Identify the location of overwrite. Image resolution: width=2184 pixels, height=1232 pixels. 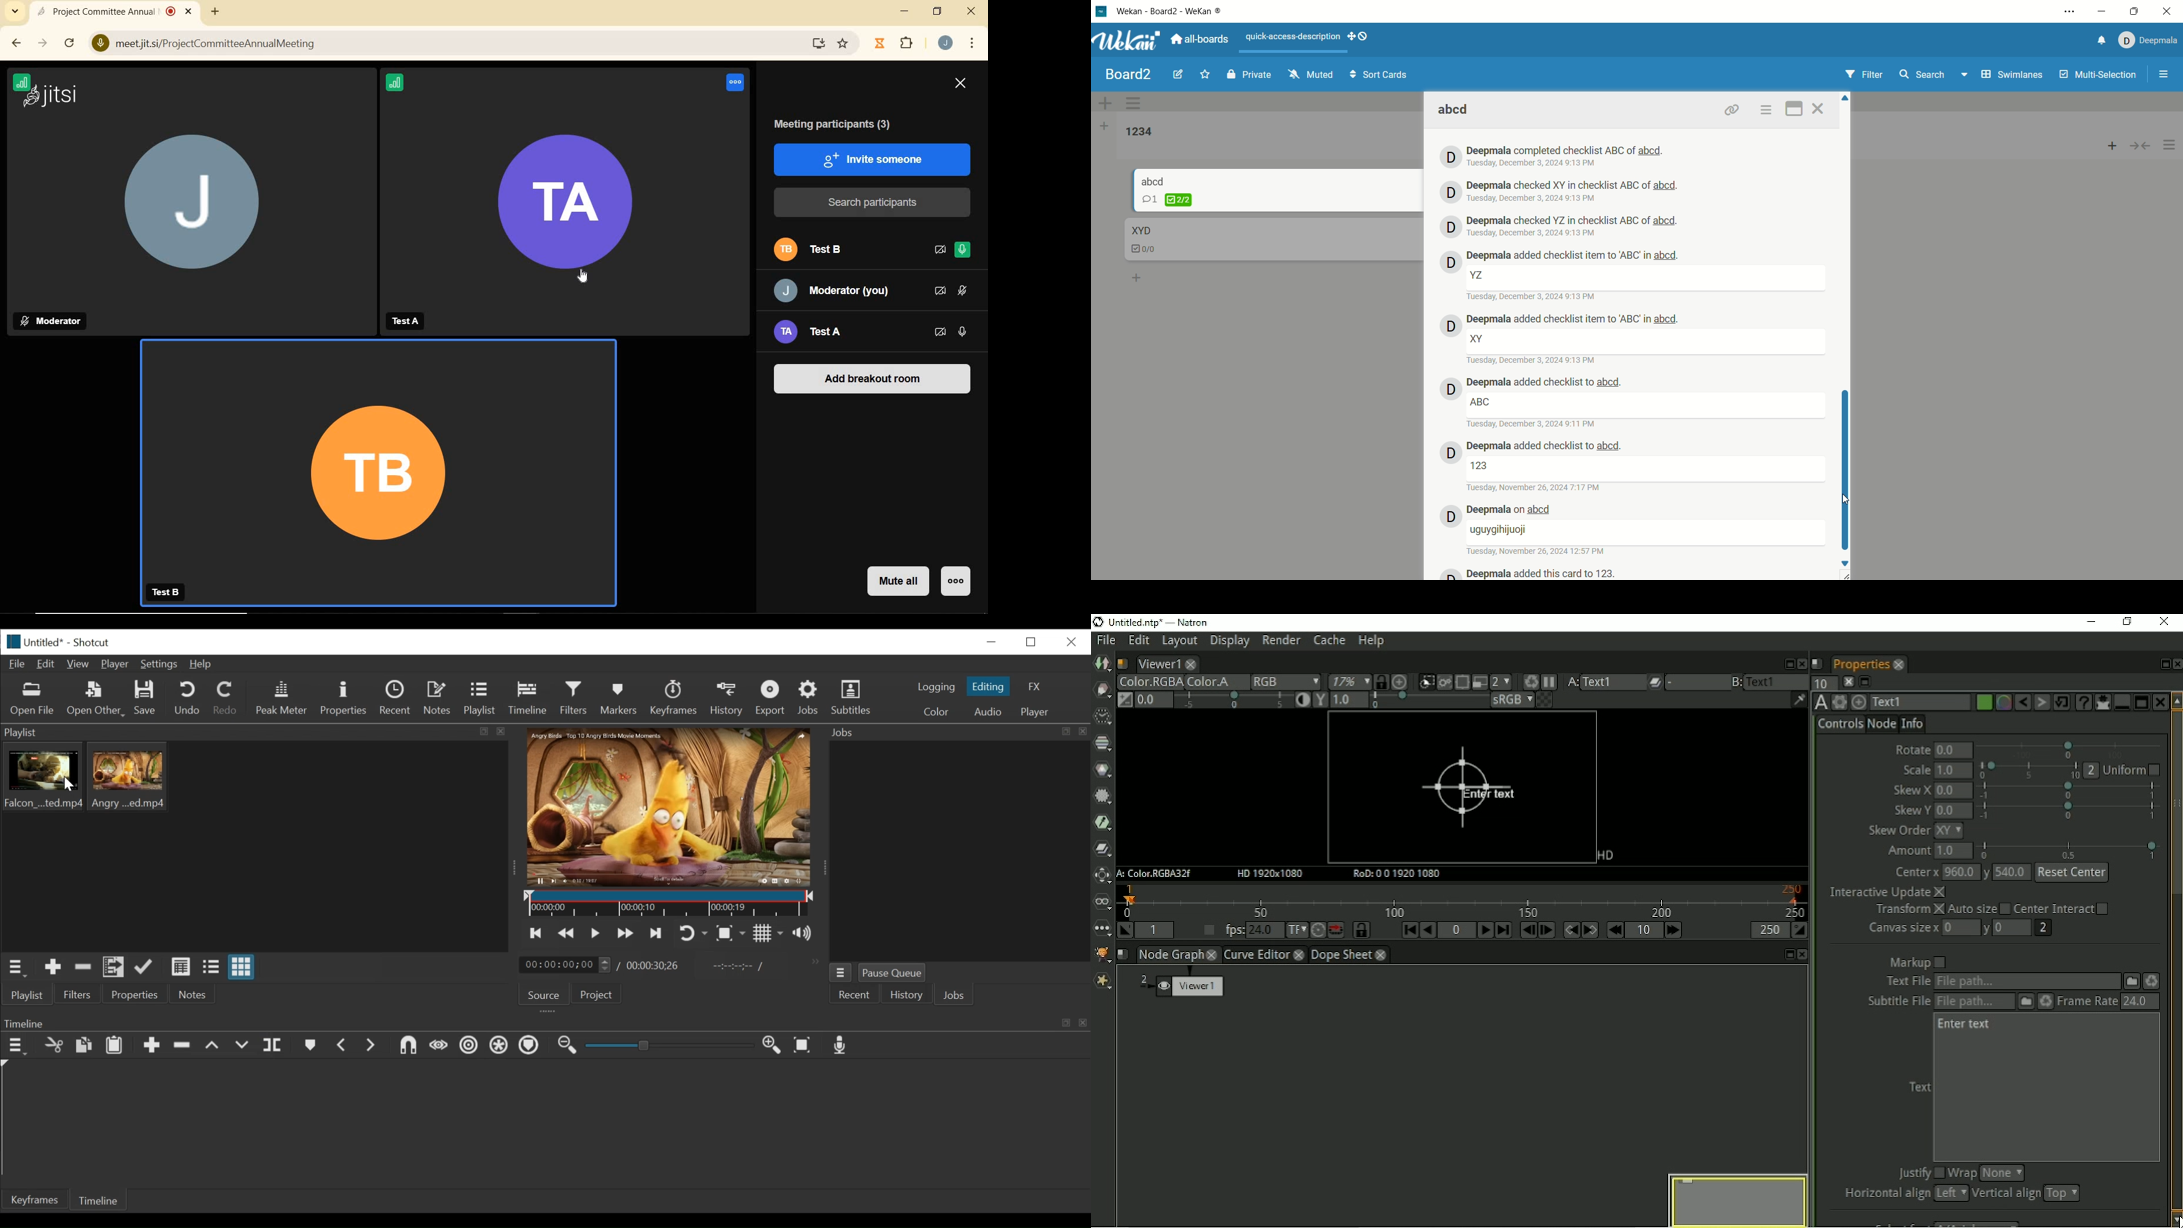
(244, 1046).